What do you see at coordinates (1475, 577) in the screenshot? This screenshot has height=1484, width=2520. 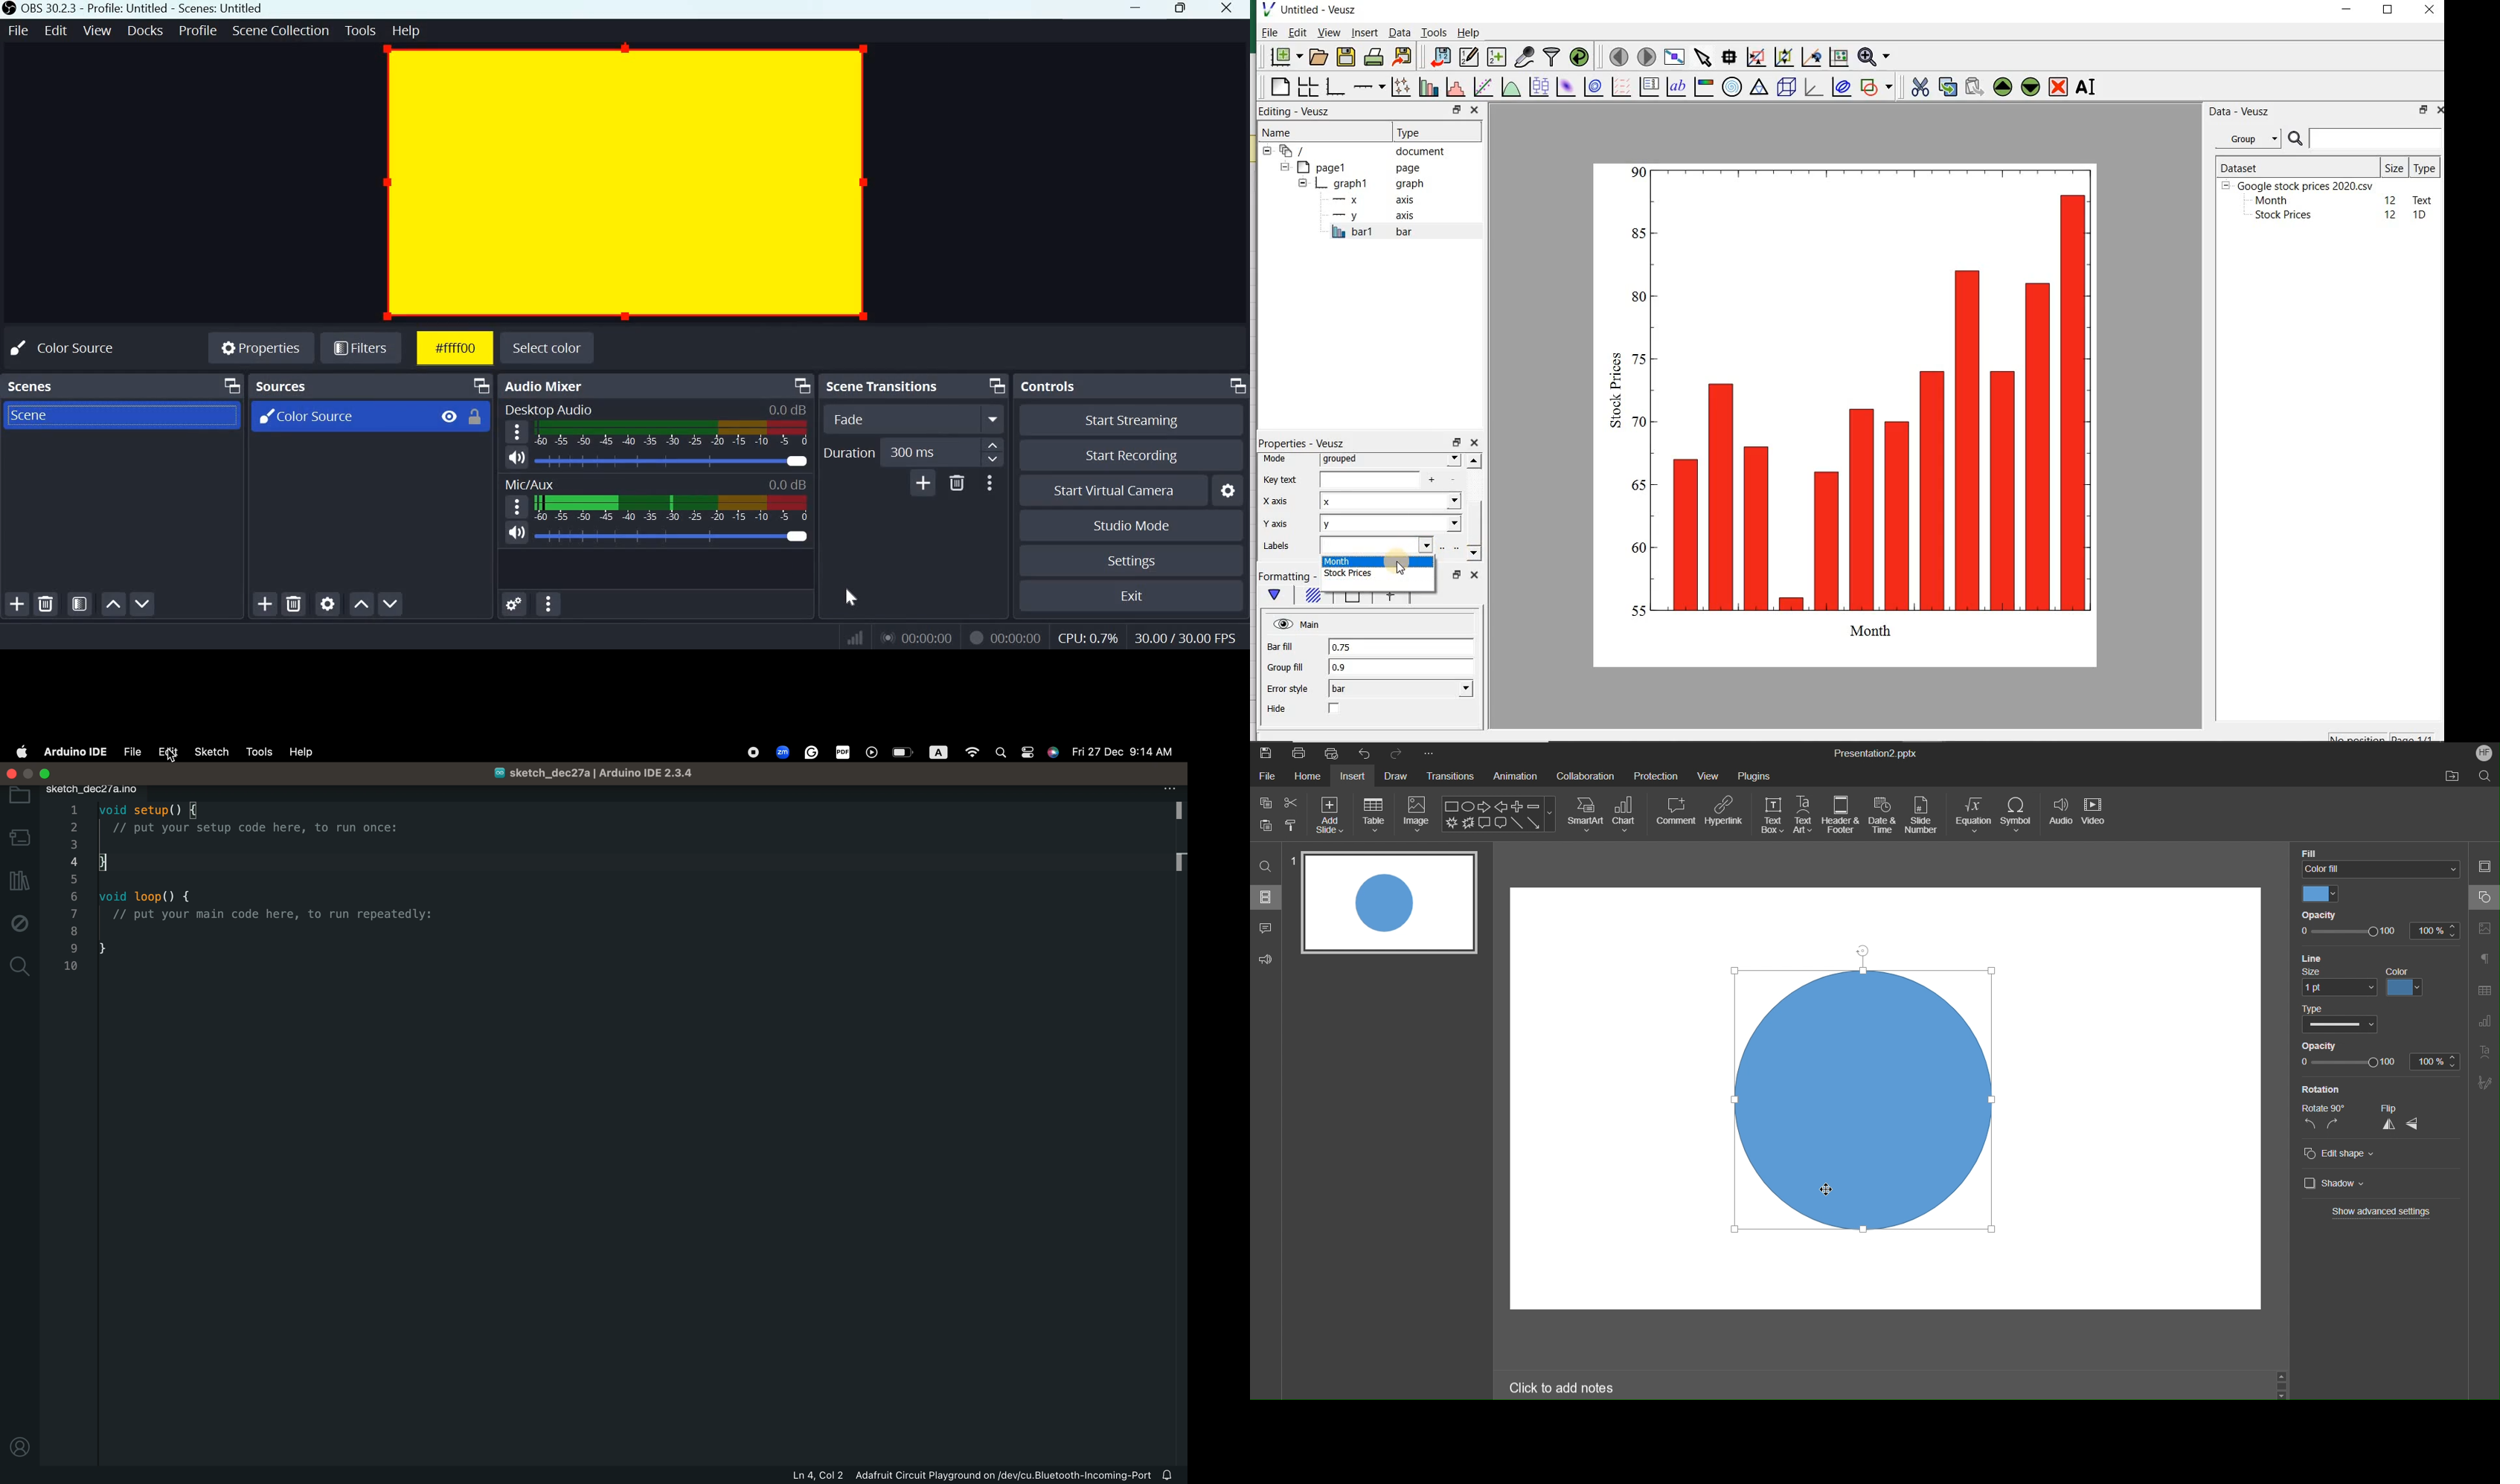 I see `close` at bounding box center [1475, 577].